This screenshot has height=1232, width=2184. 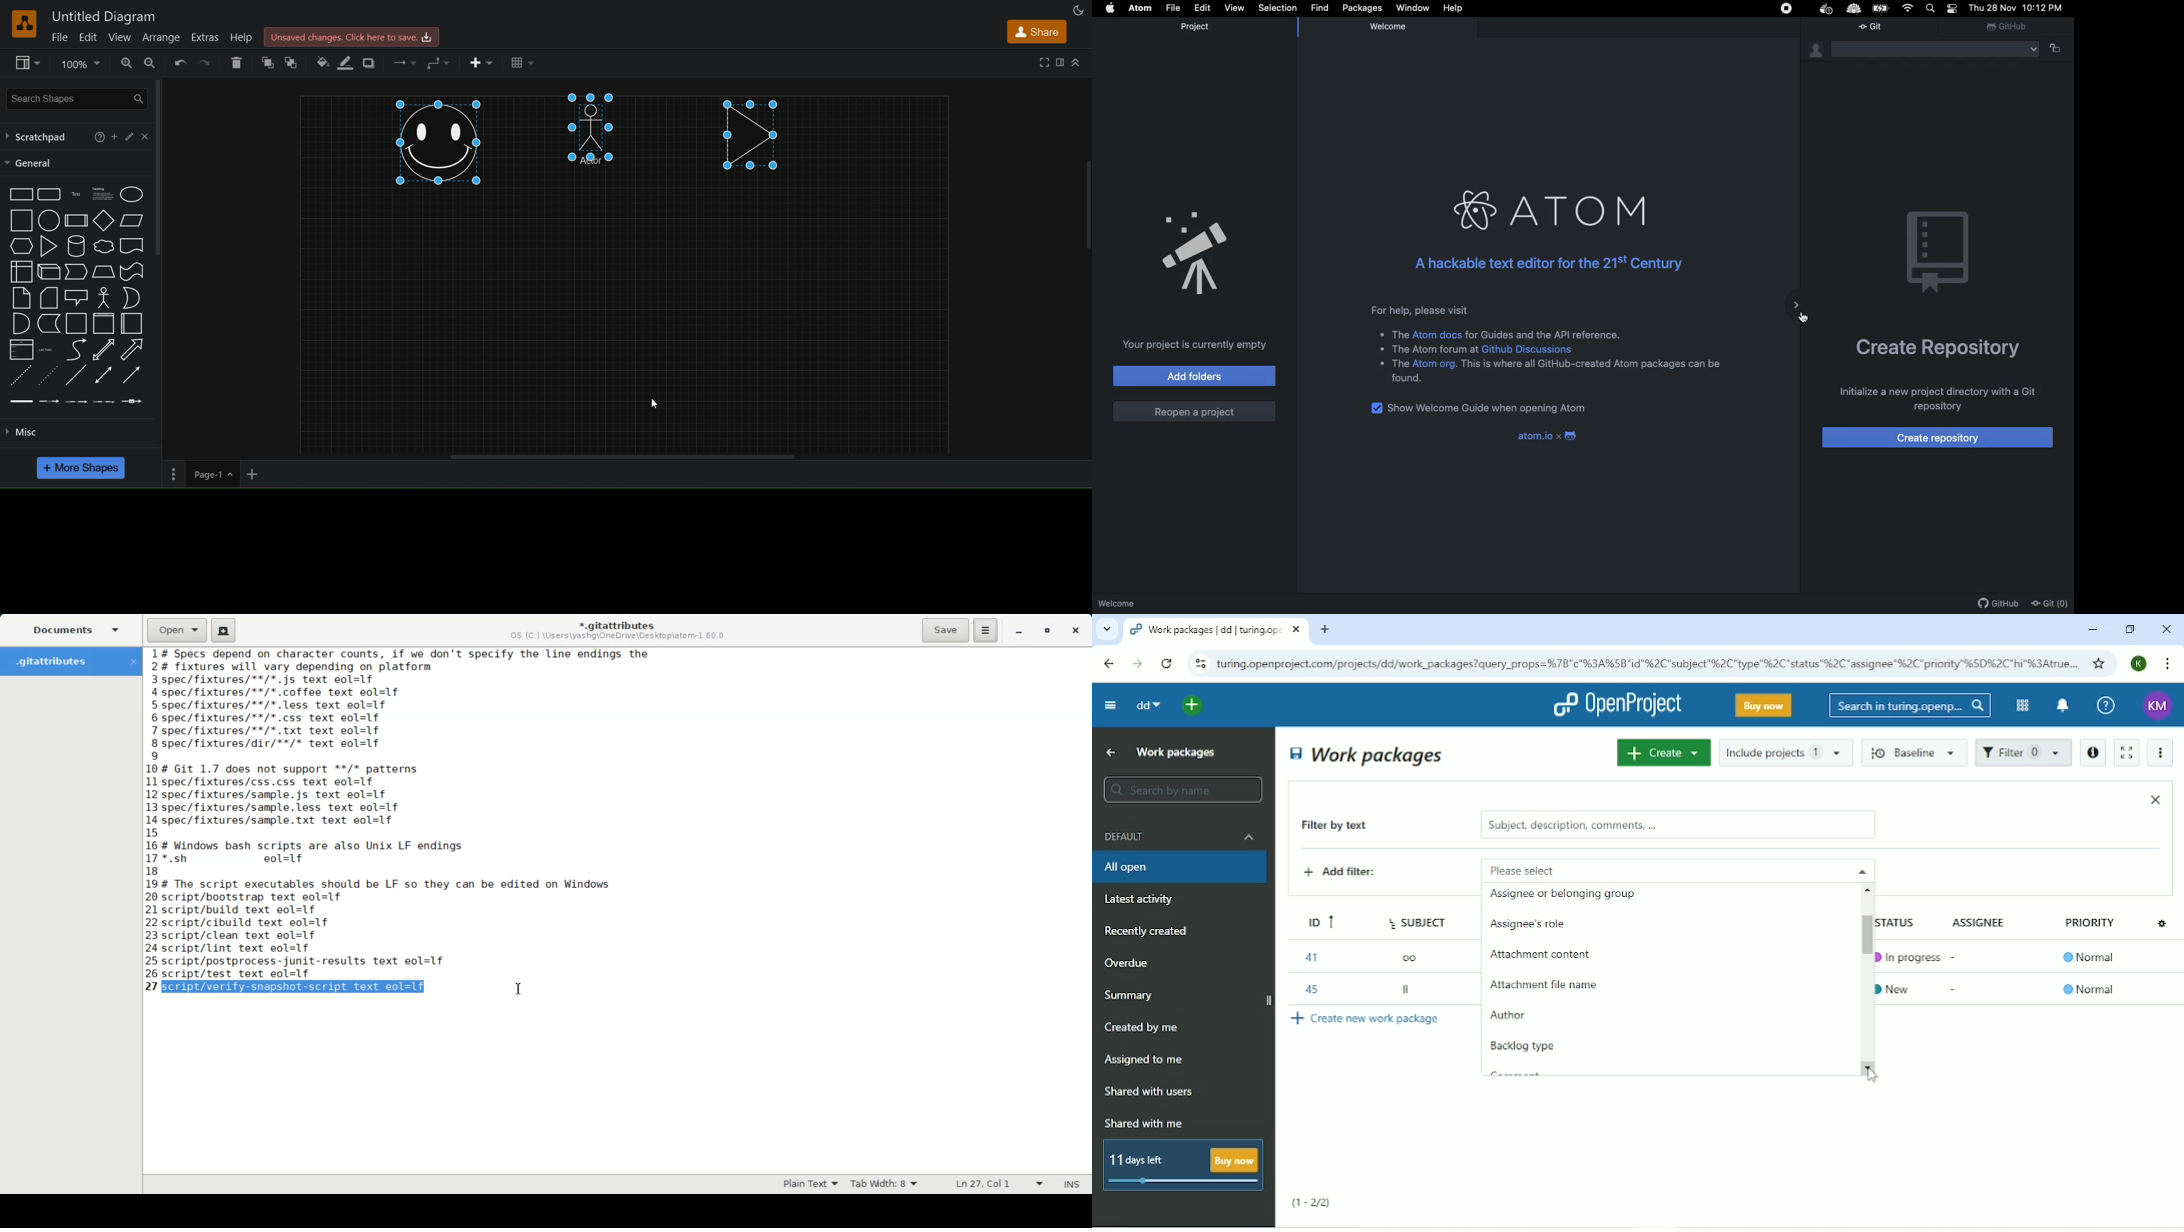 What do you see at coordinates (1910, 705) in the screenshot?
I see `Search` at bounding box center [1910, 705].